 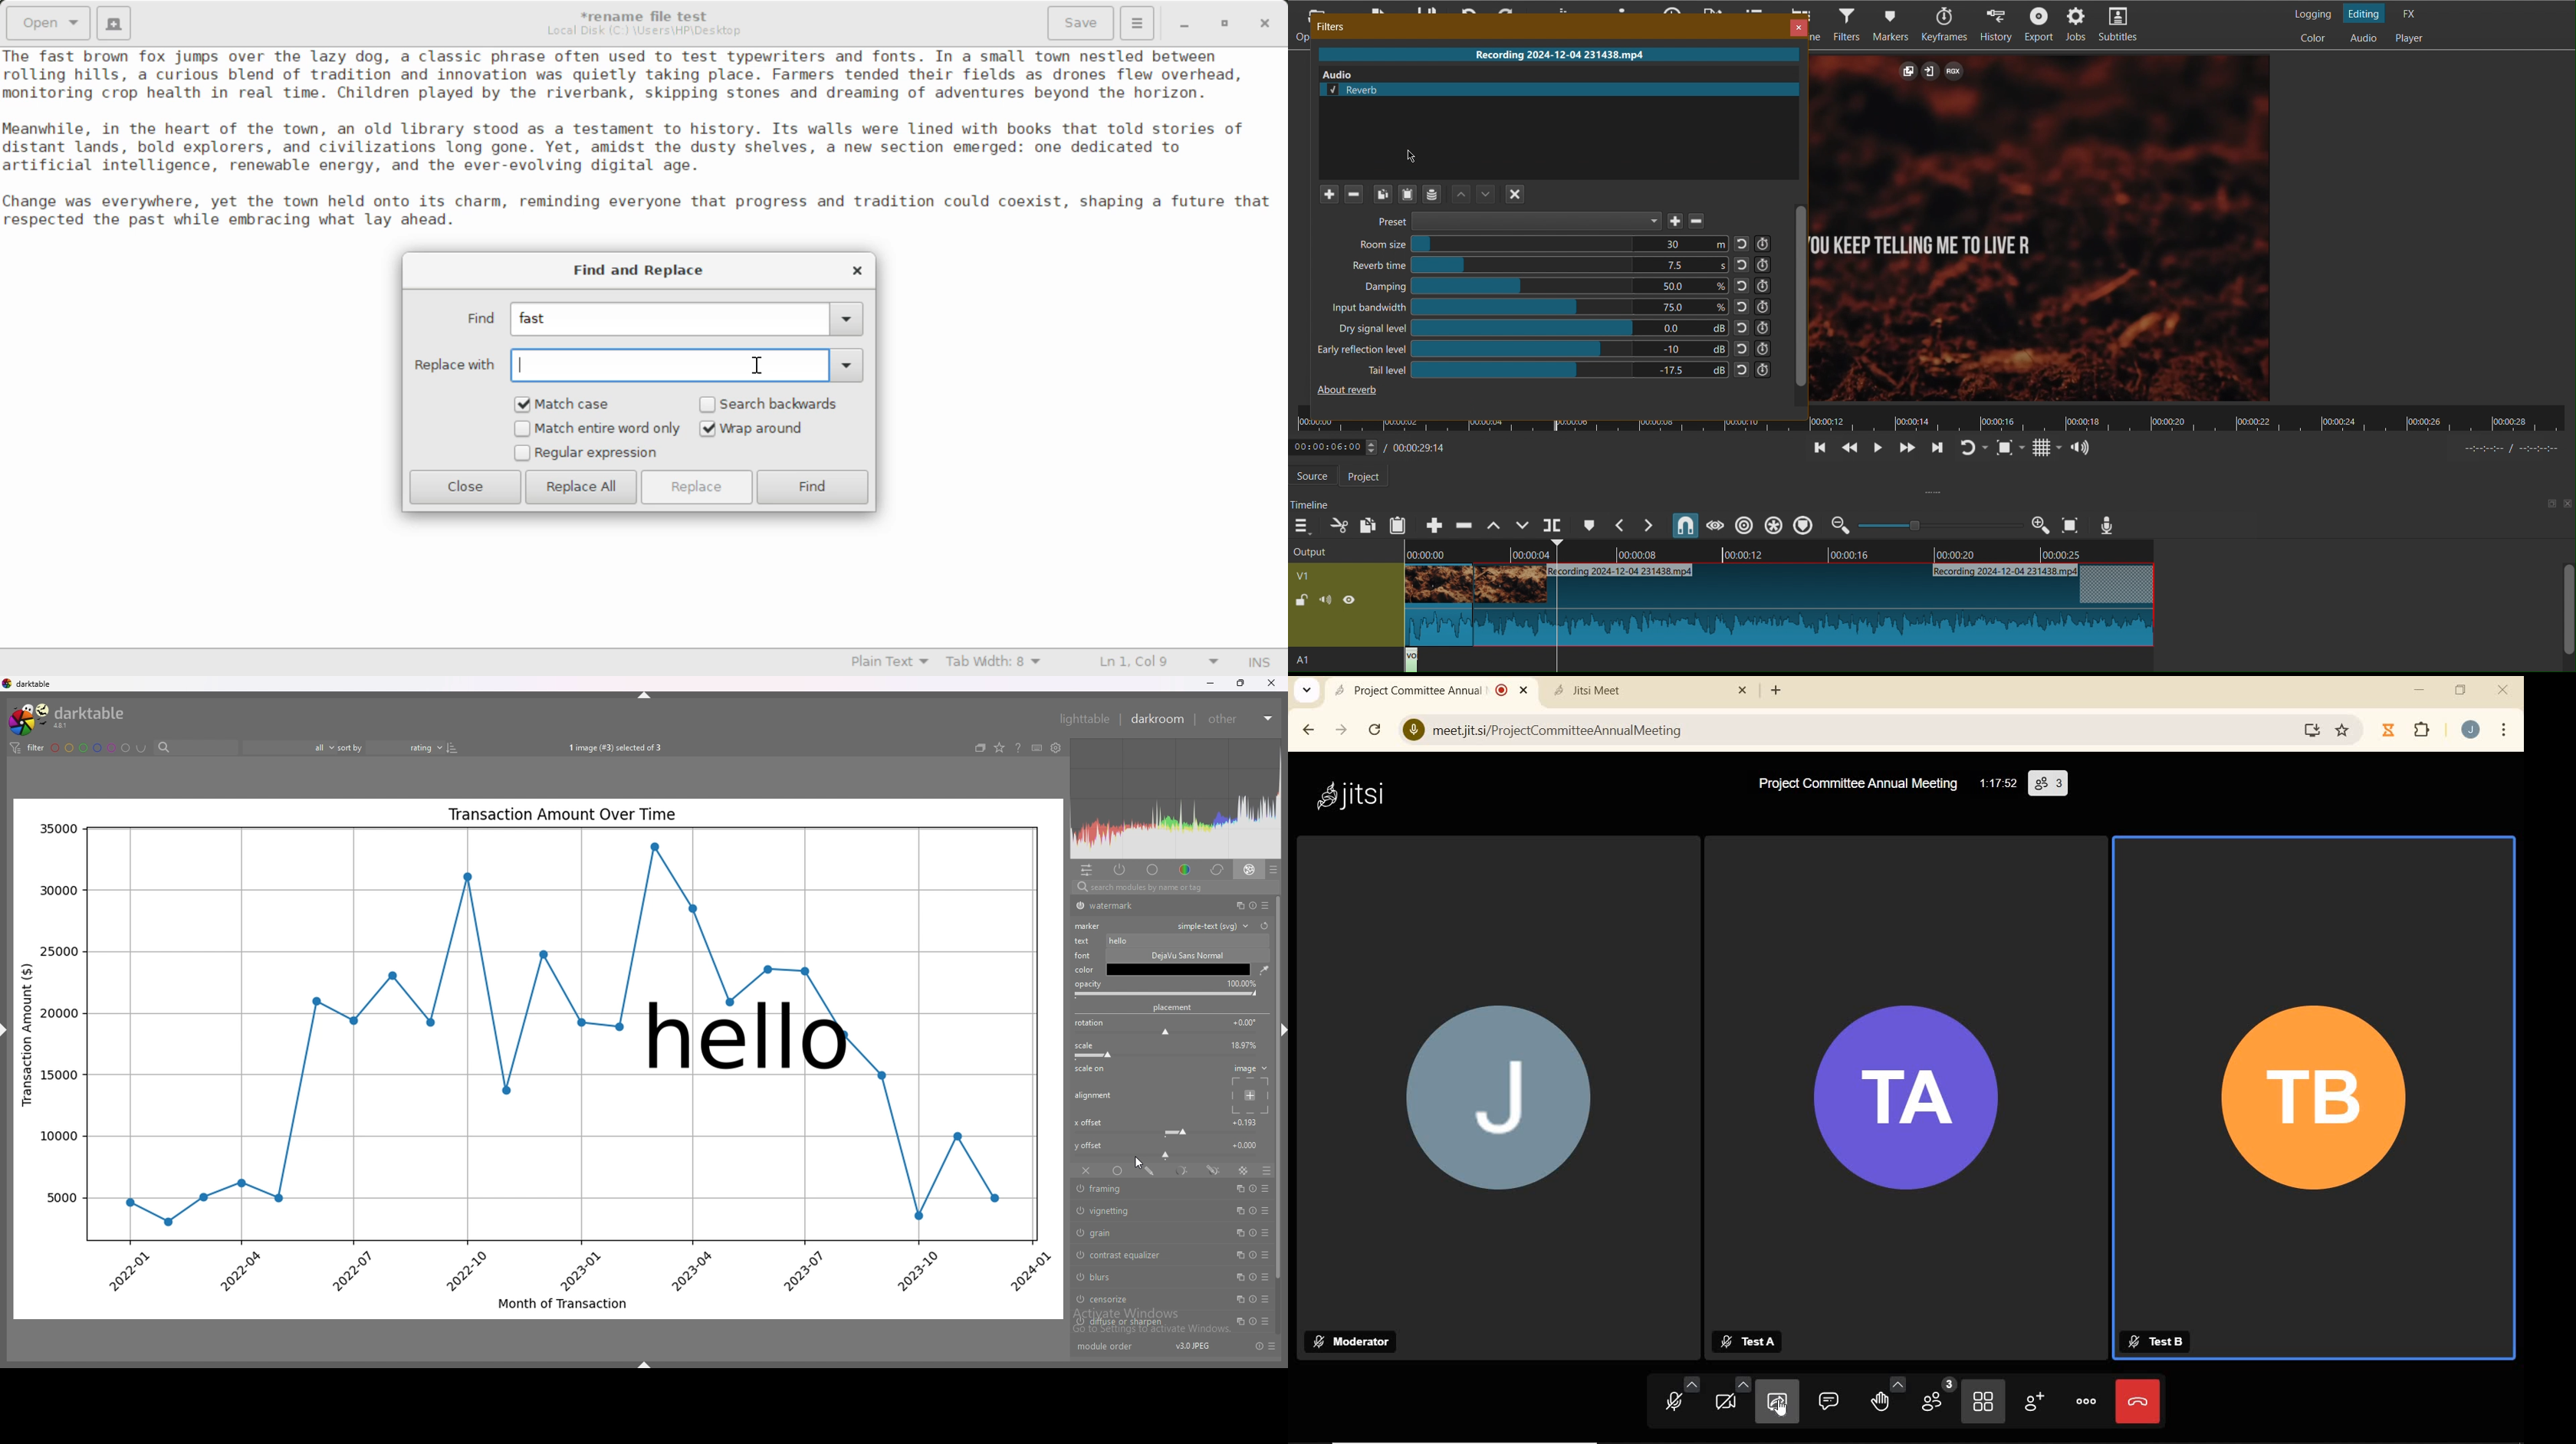 I want to click on Cursor, so click(x=1410, y=158).